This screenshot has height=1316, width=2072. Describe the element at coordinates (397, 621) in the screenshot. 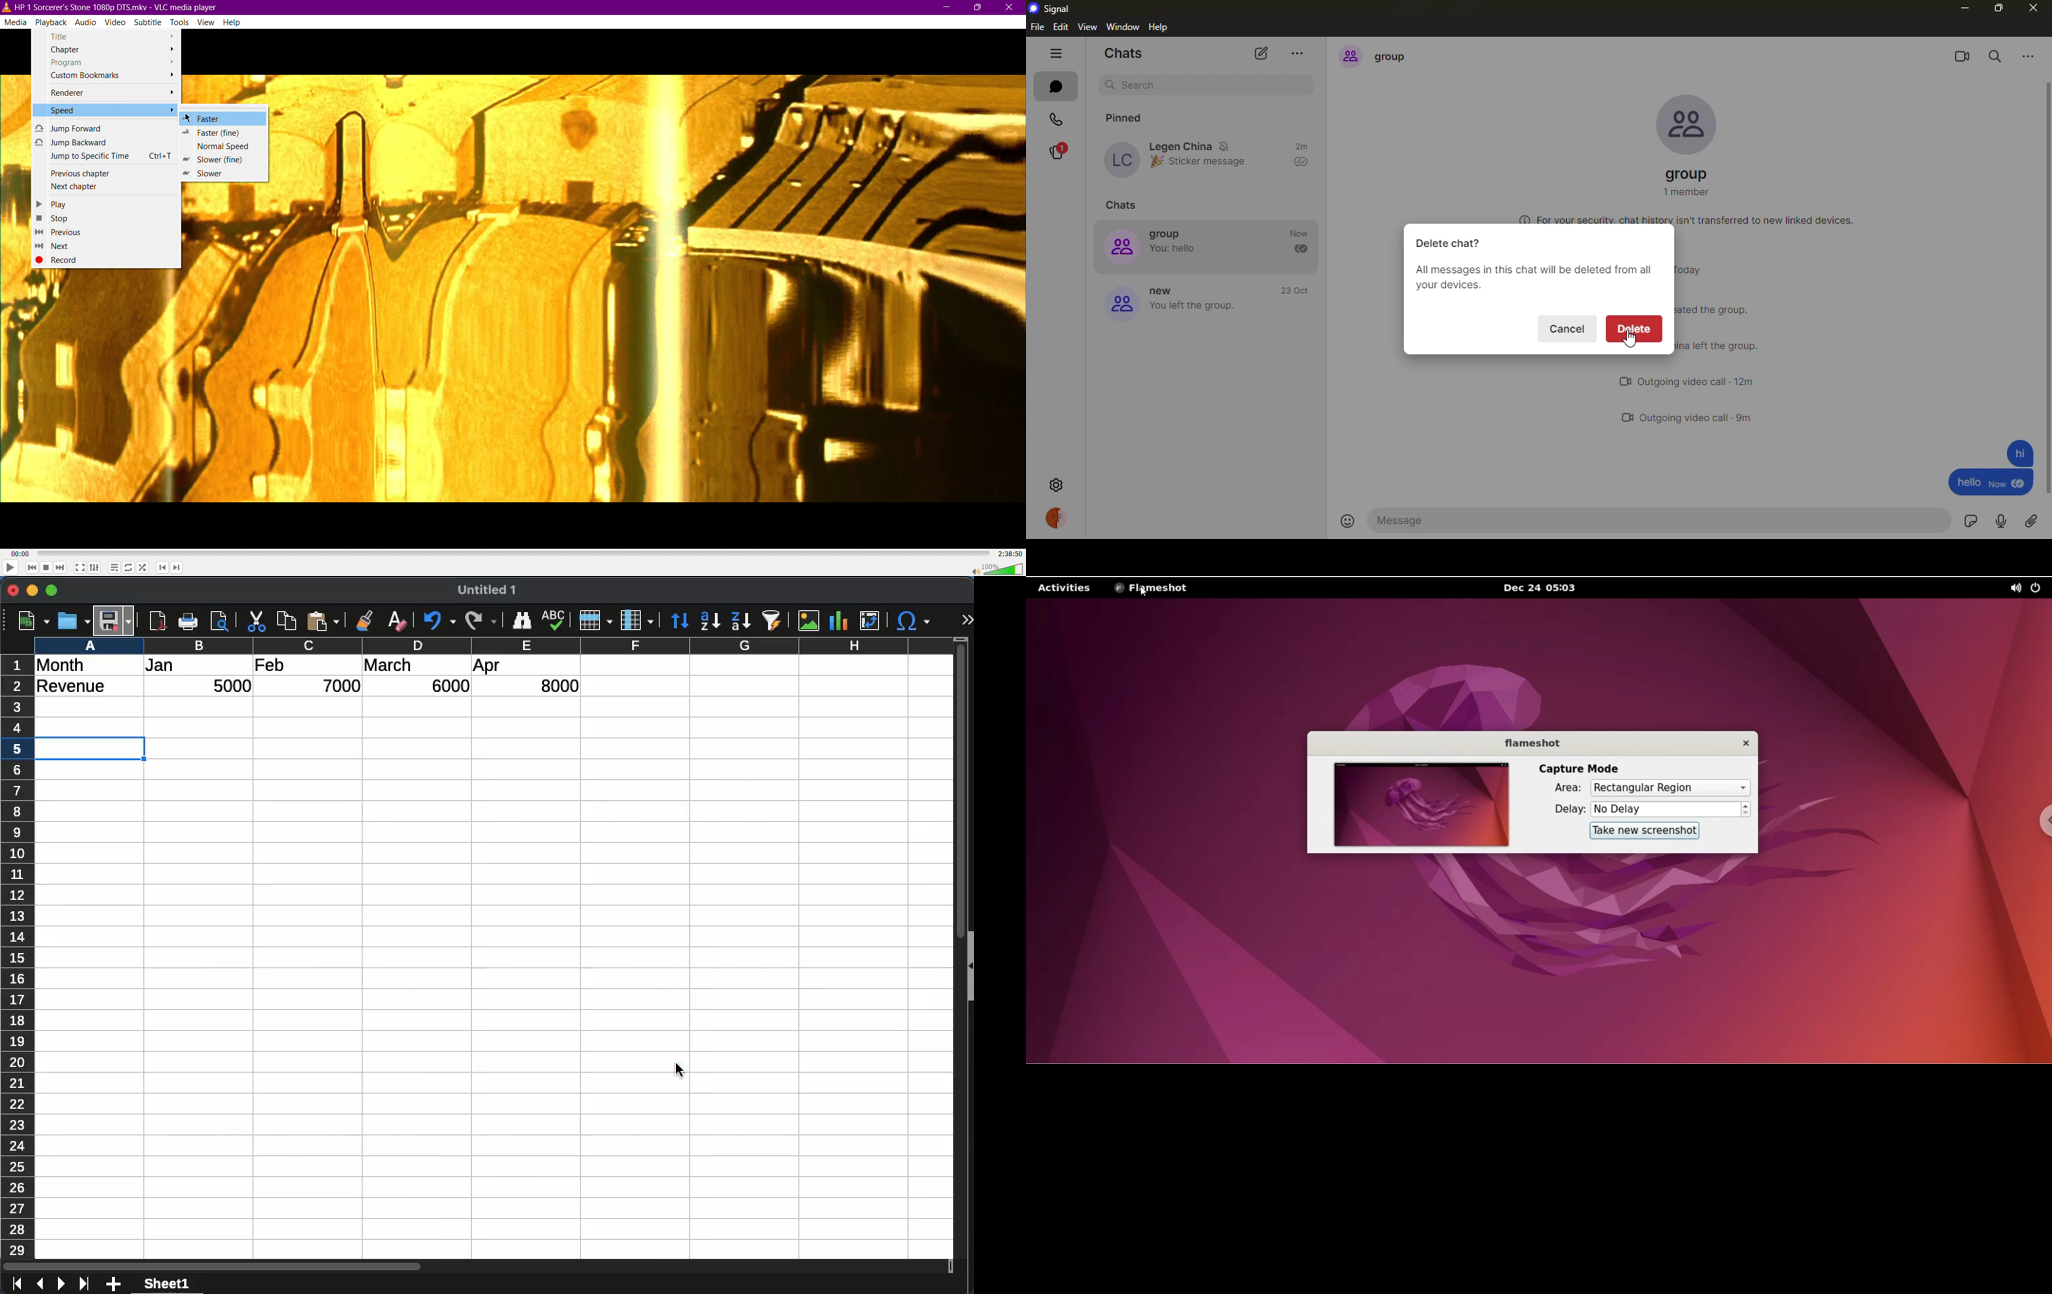

I see `clear formatting` at that location.